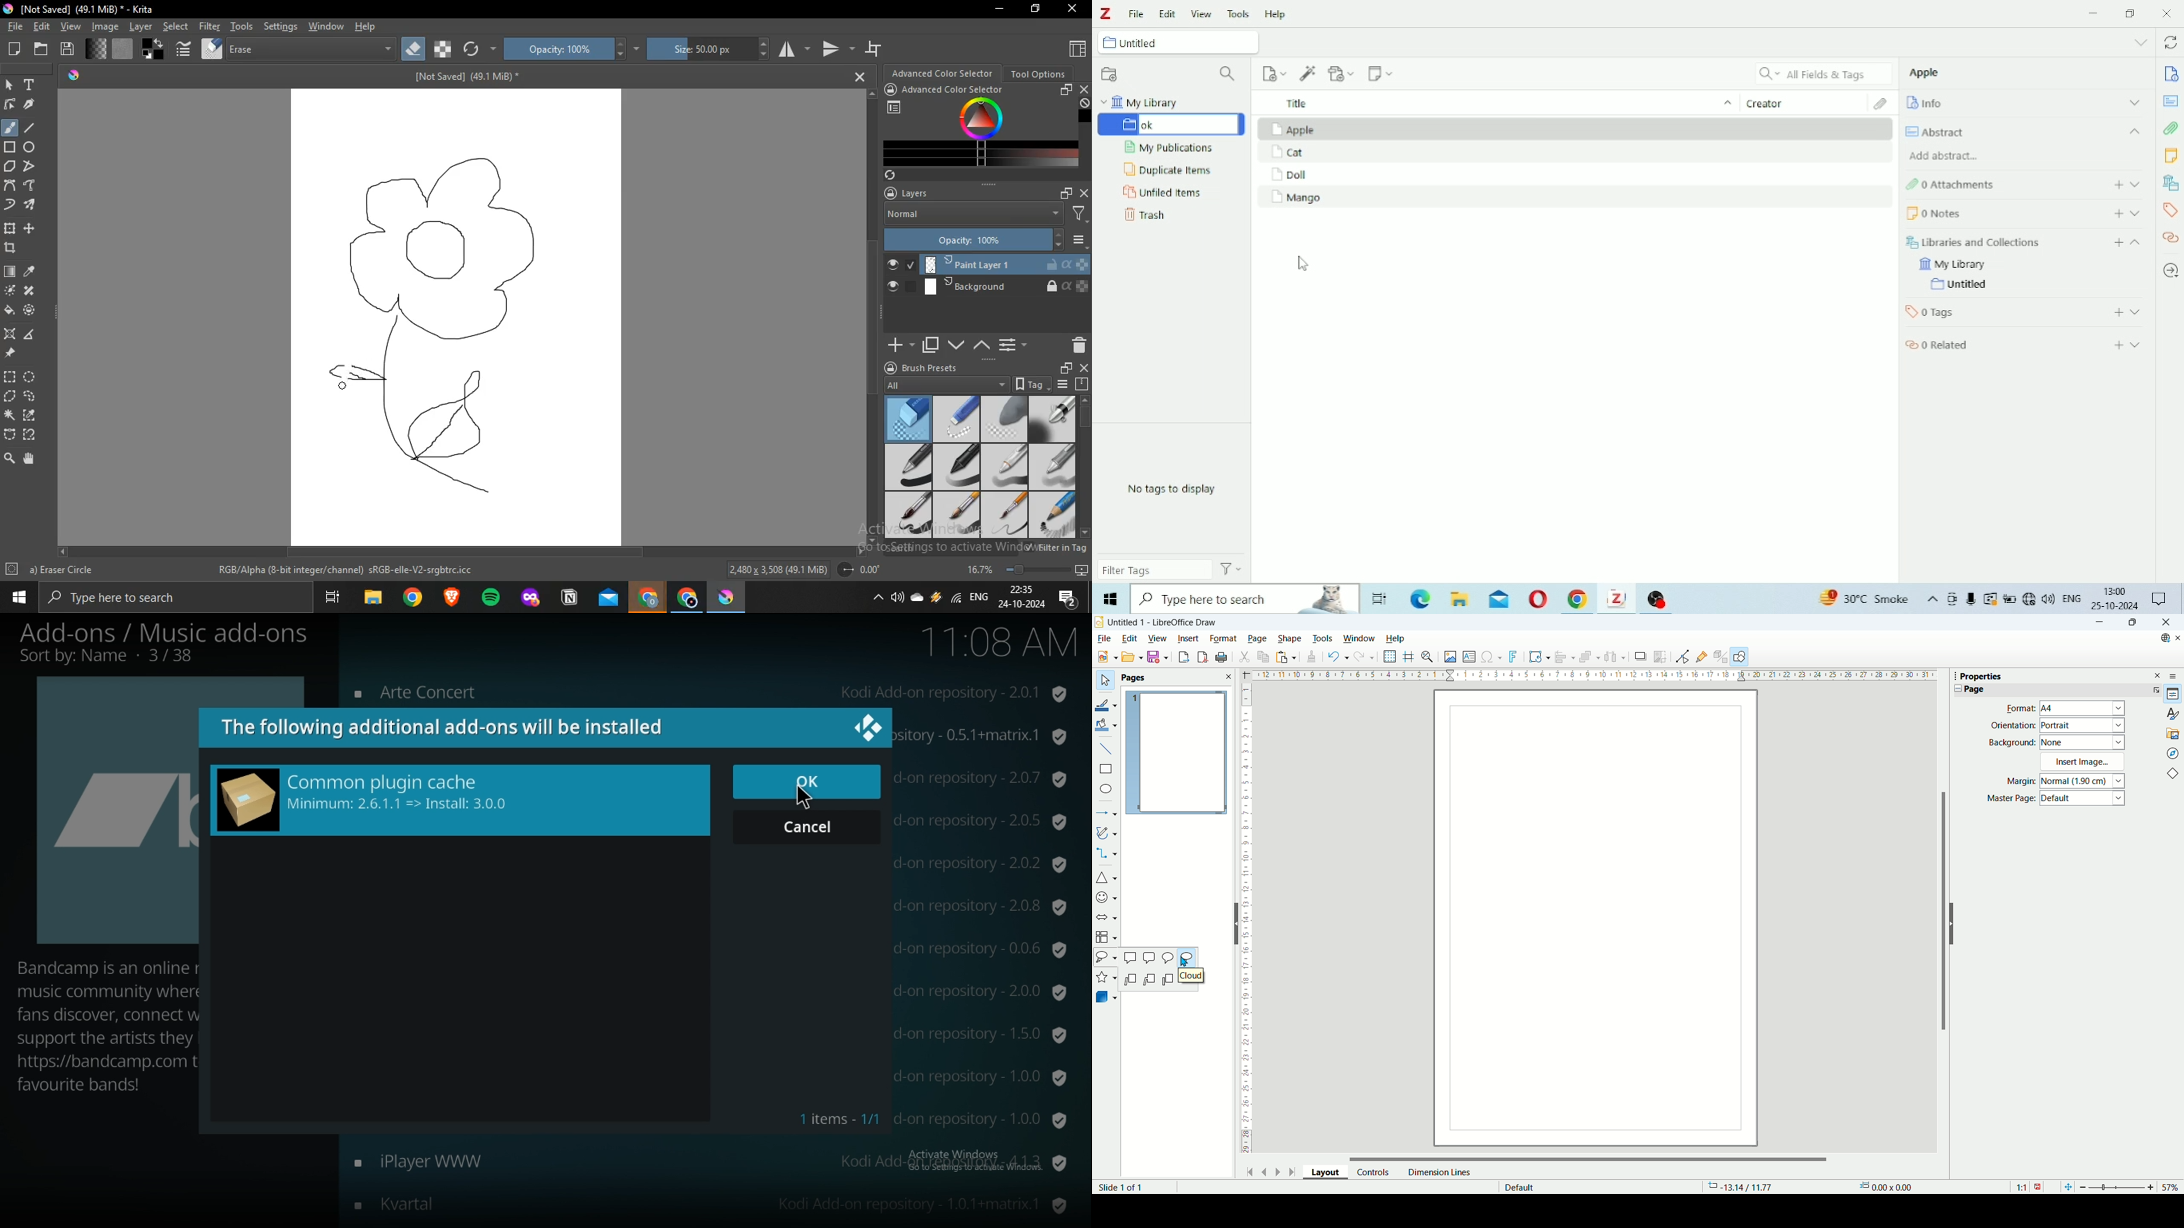  I want to click on Info, so click(2172, 75).